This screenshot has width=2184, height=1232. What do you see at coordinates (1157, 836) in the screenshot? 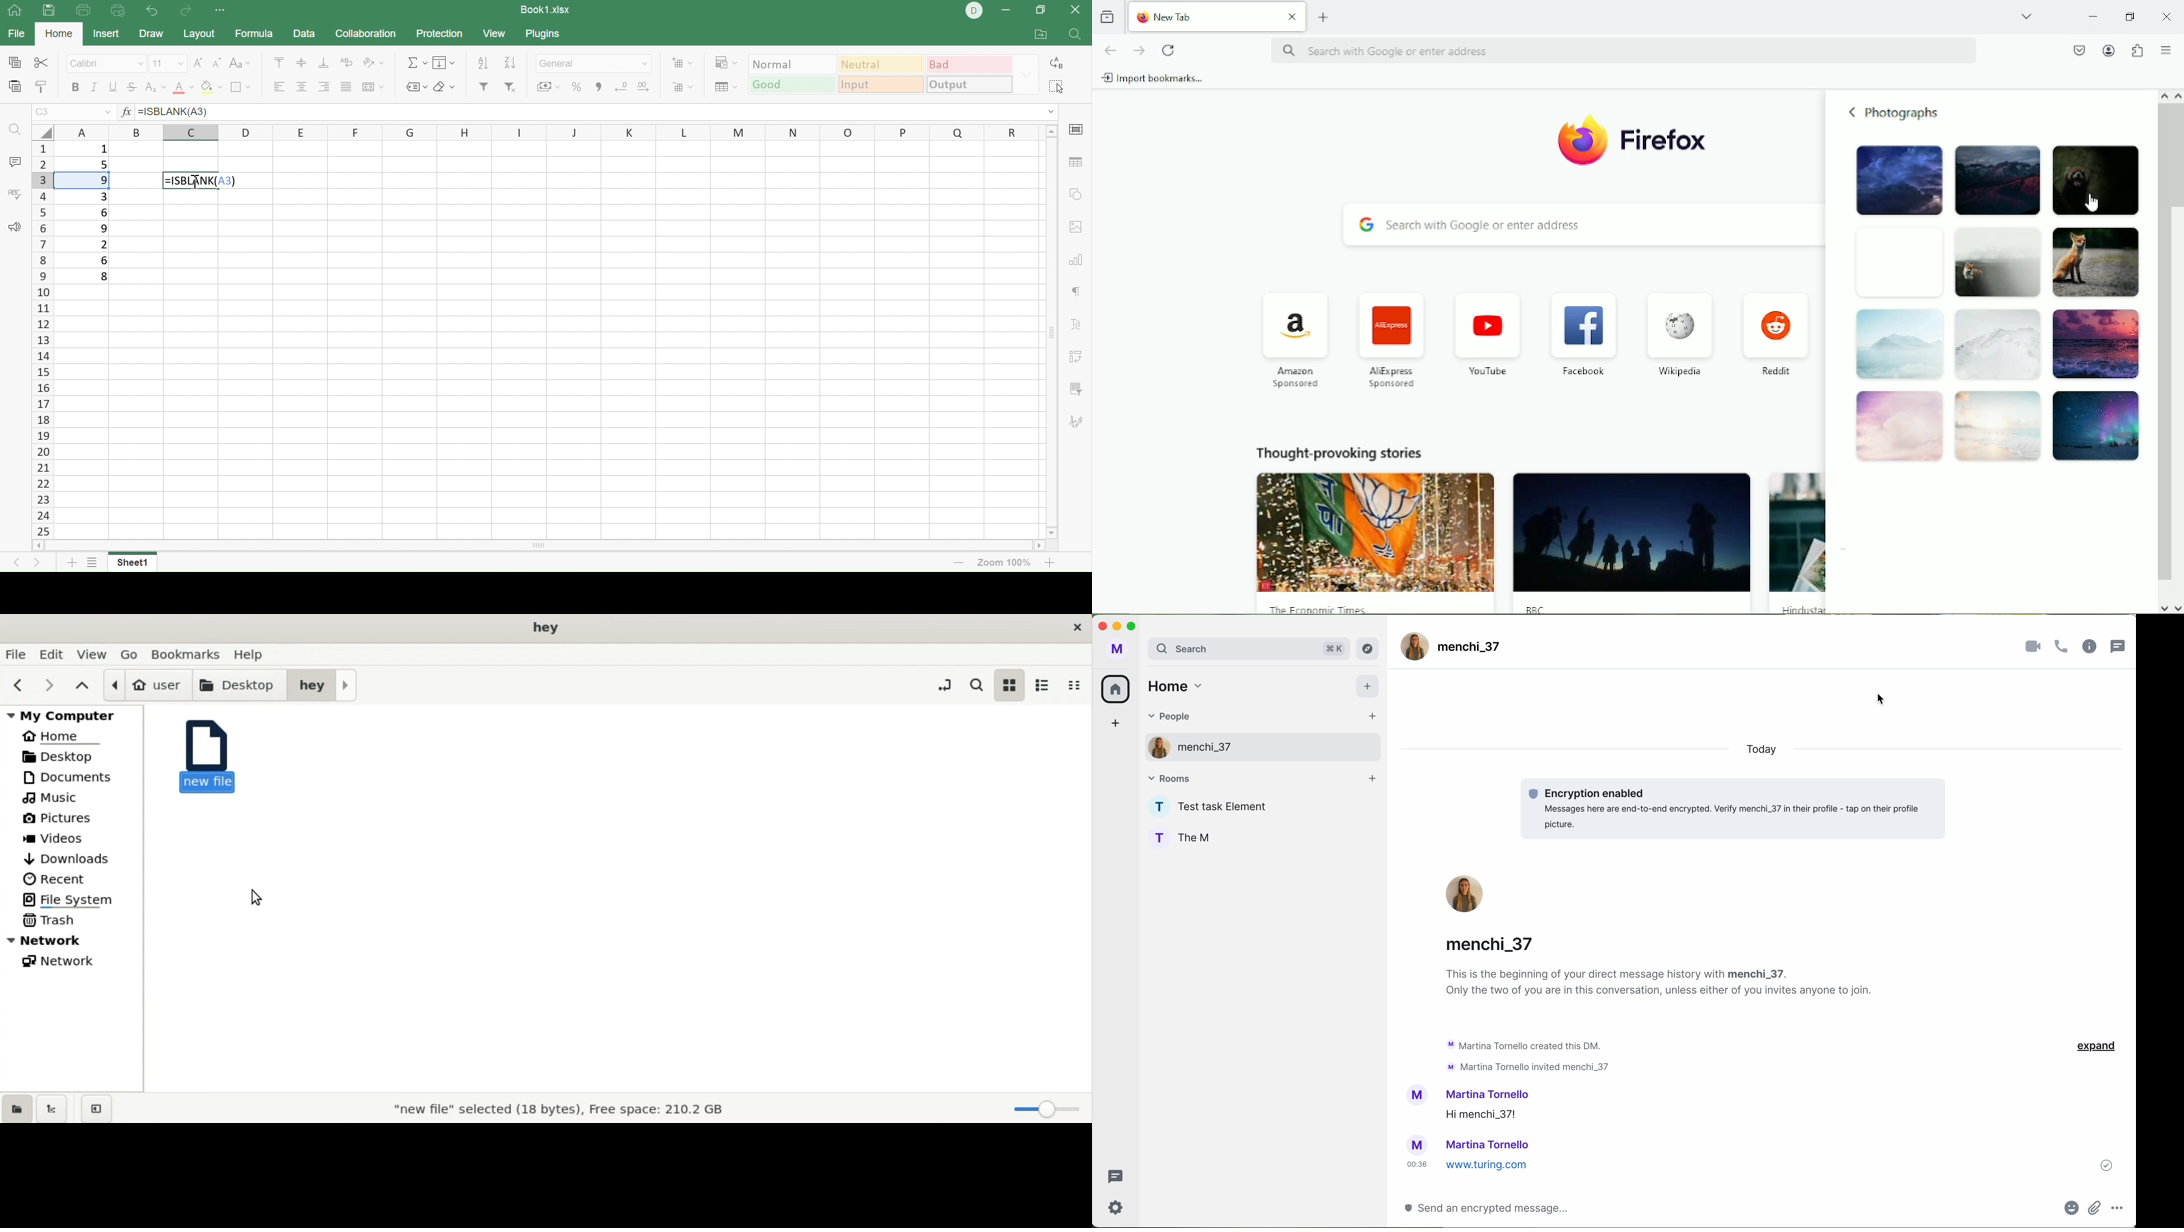
I see `profile` at bounding box center [1157, 836].